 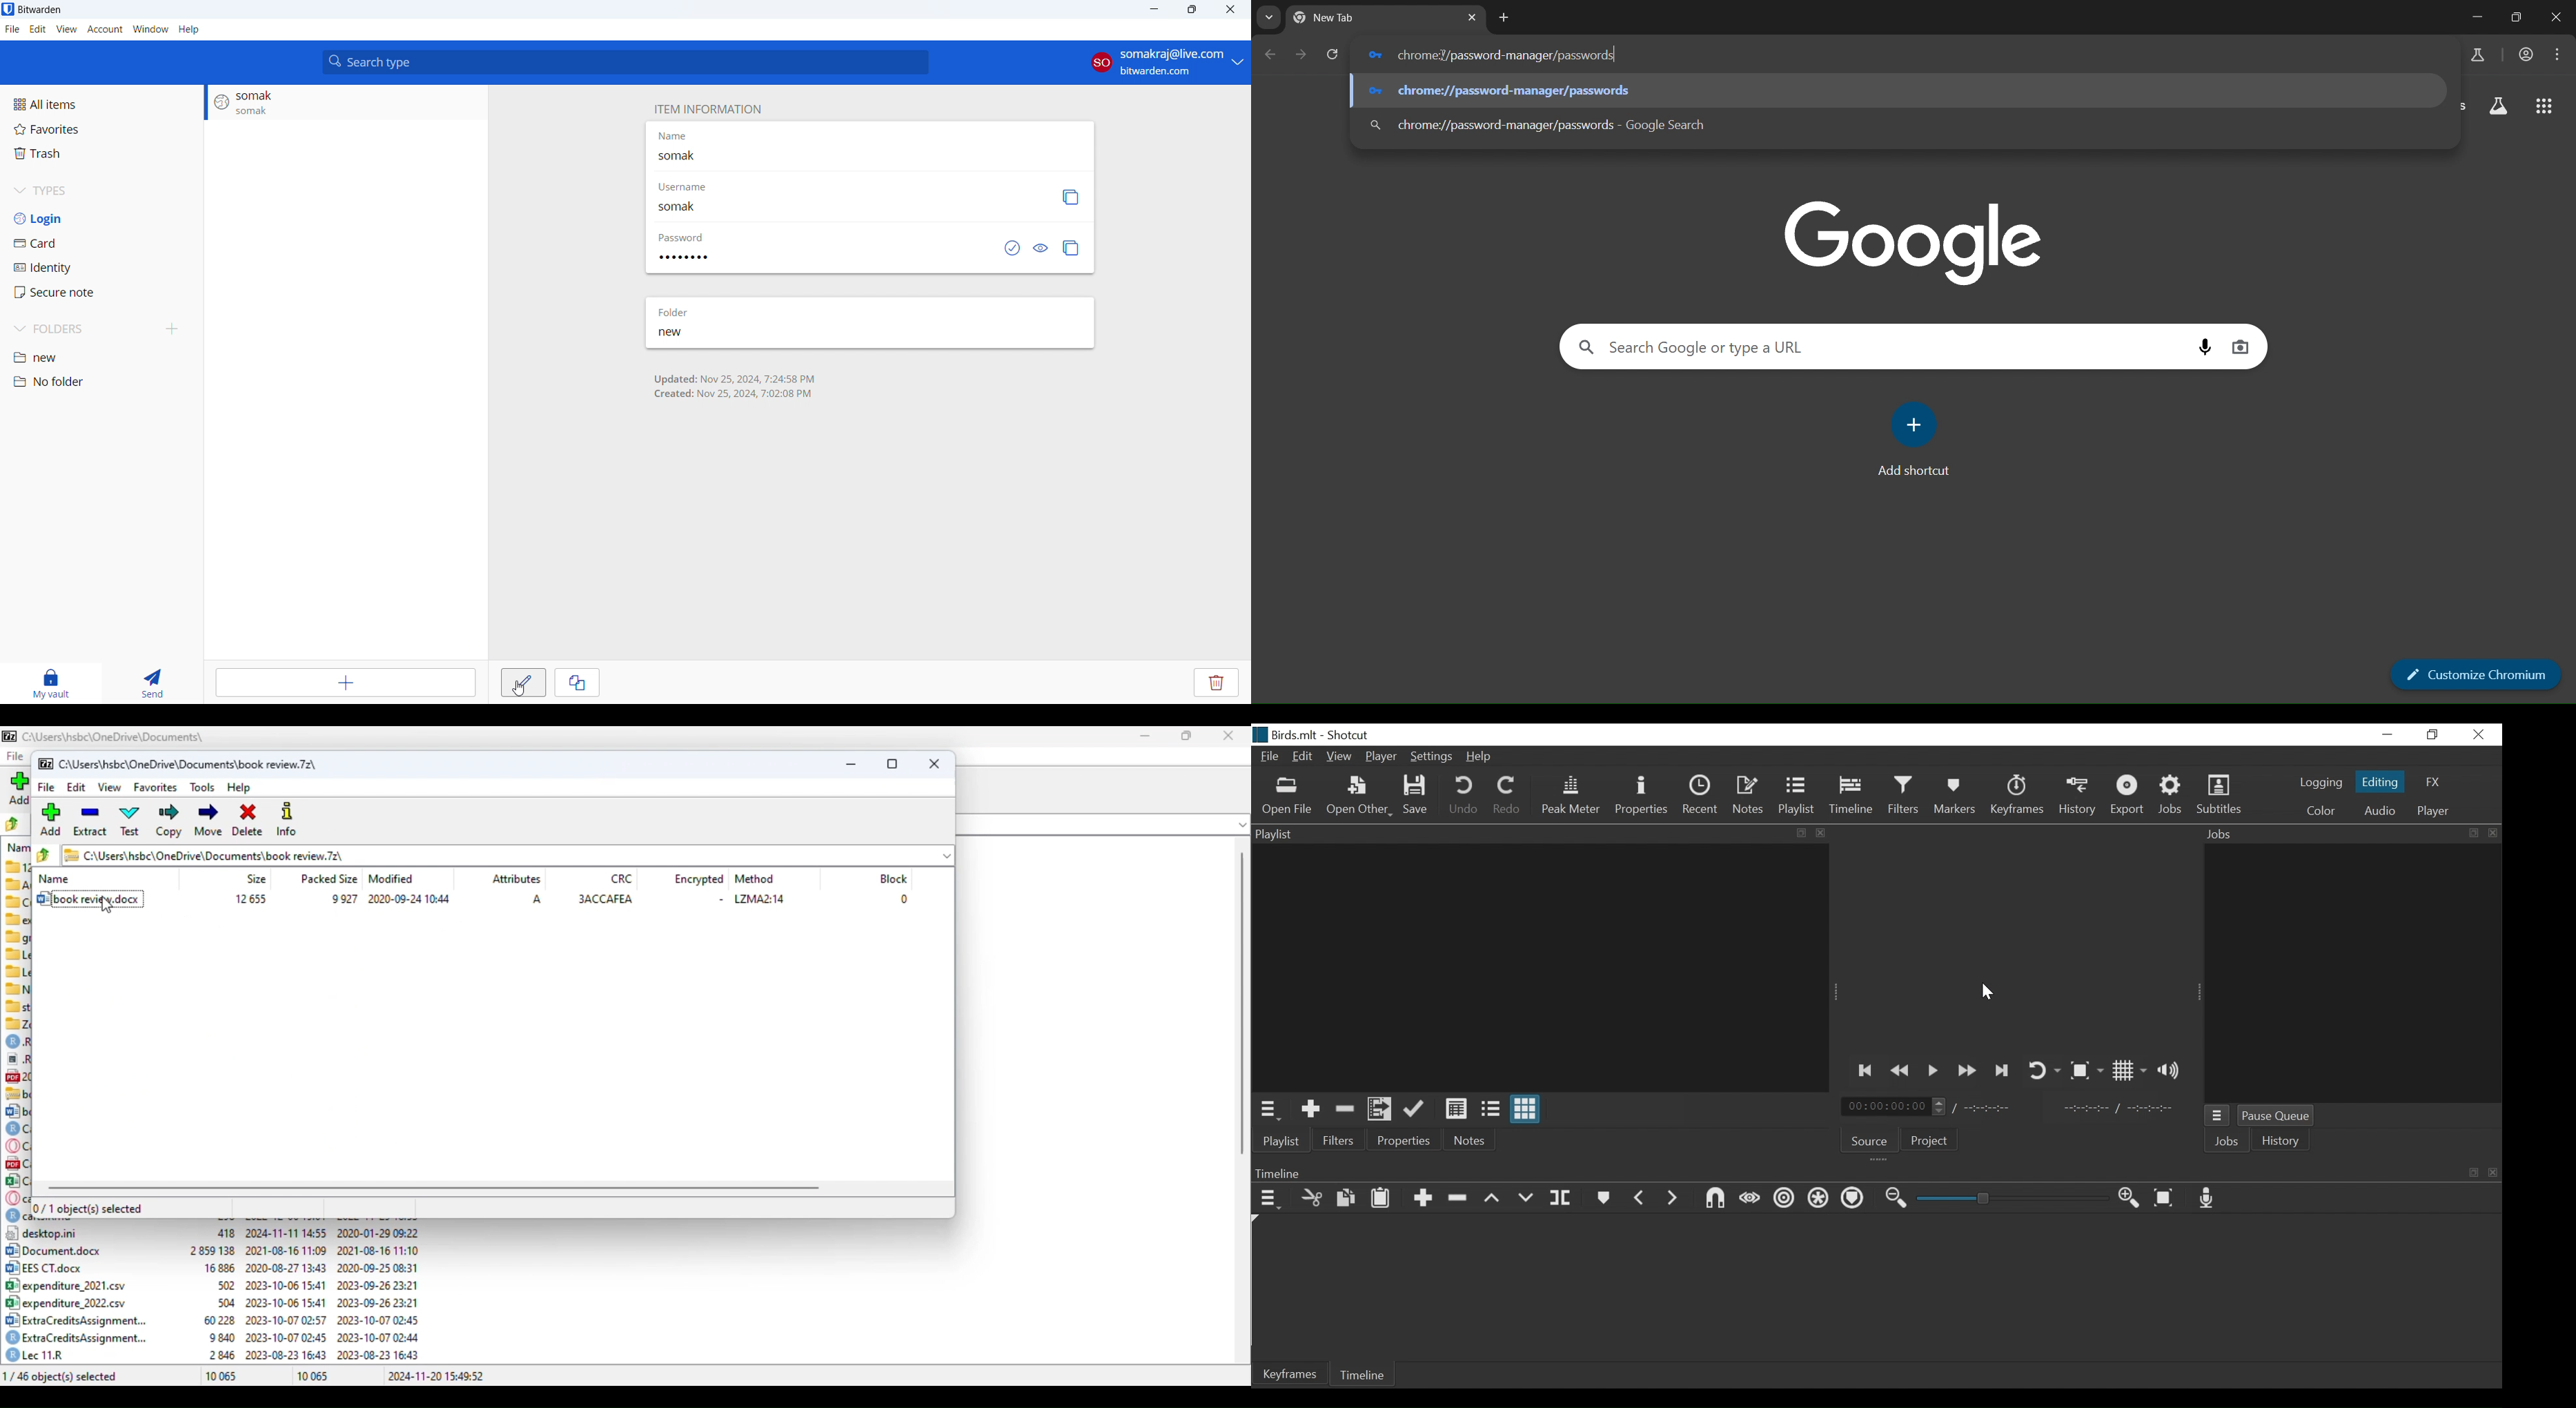 I want to click on Notes, so click(x=1749, y=793).